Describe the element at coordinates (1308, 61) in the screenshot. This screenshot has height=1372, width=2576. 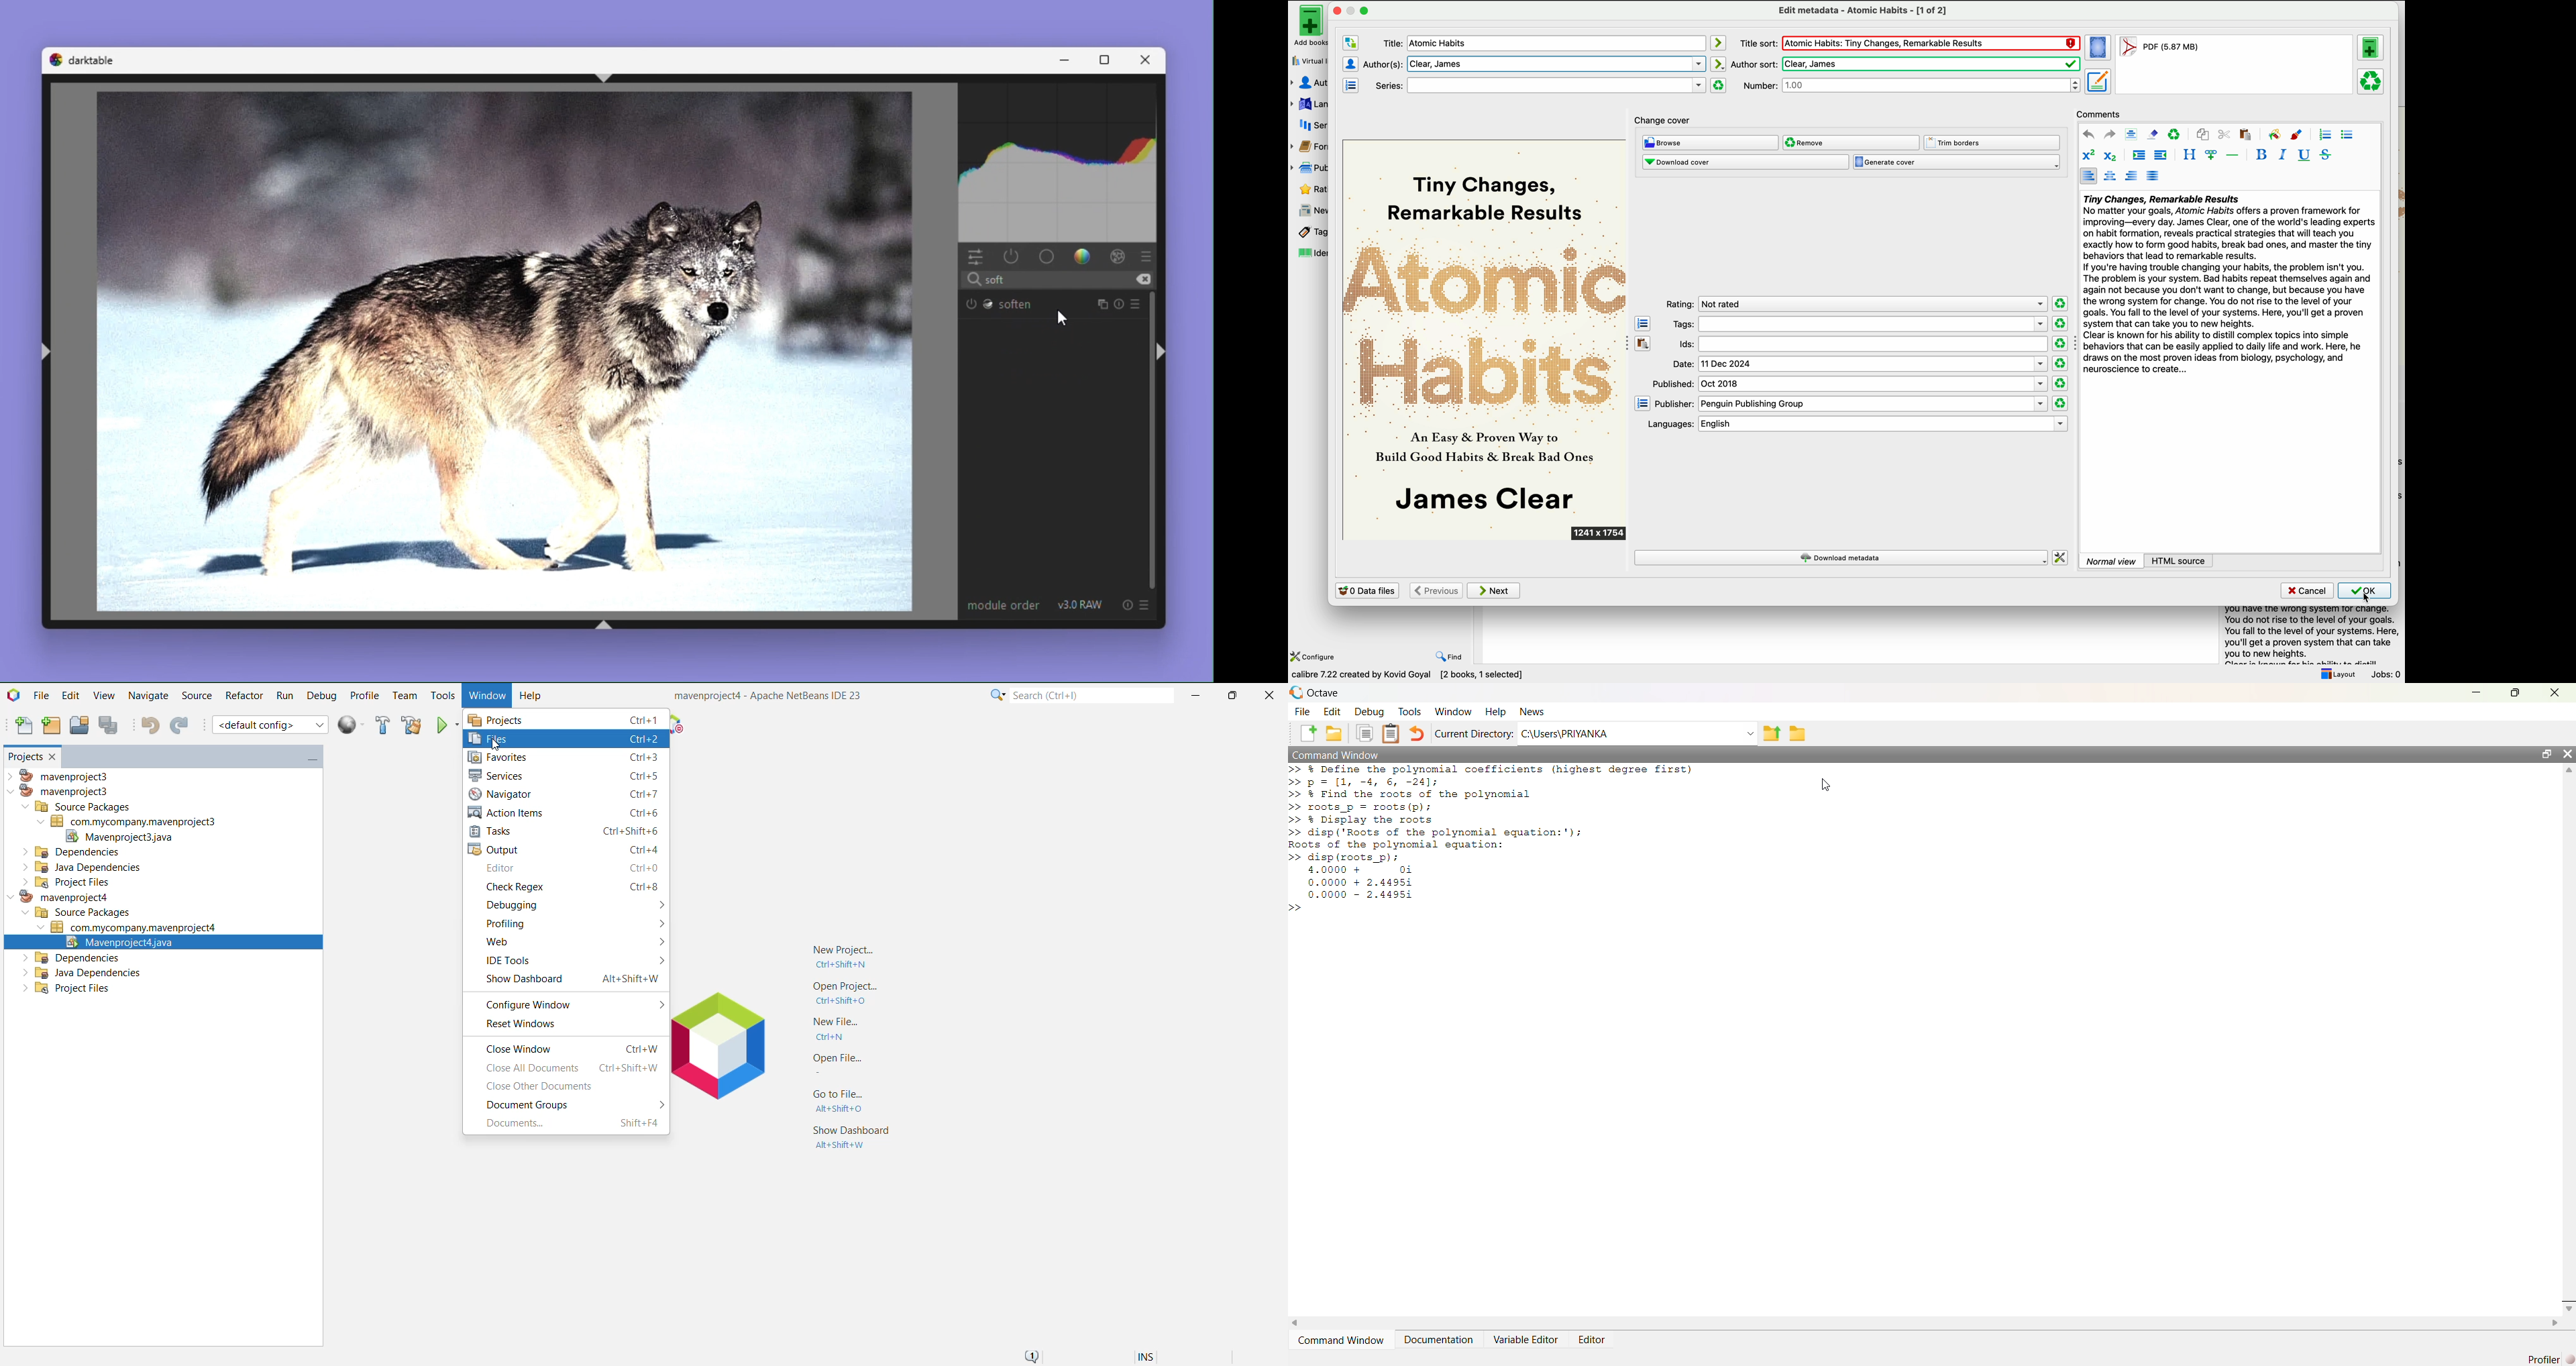
I see `virtual library` at that location.